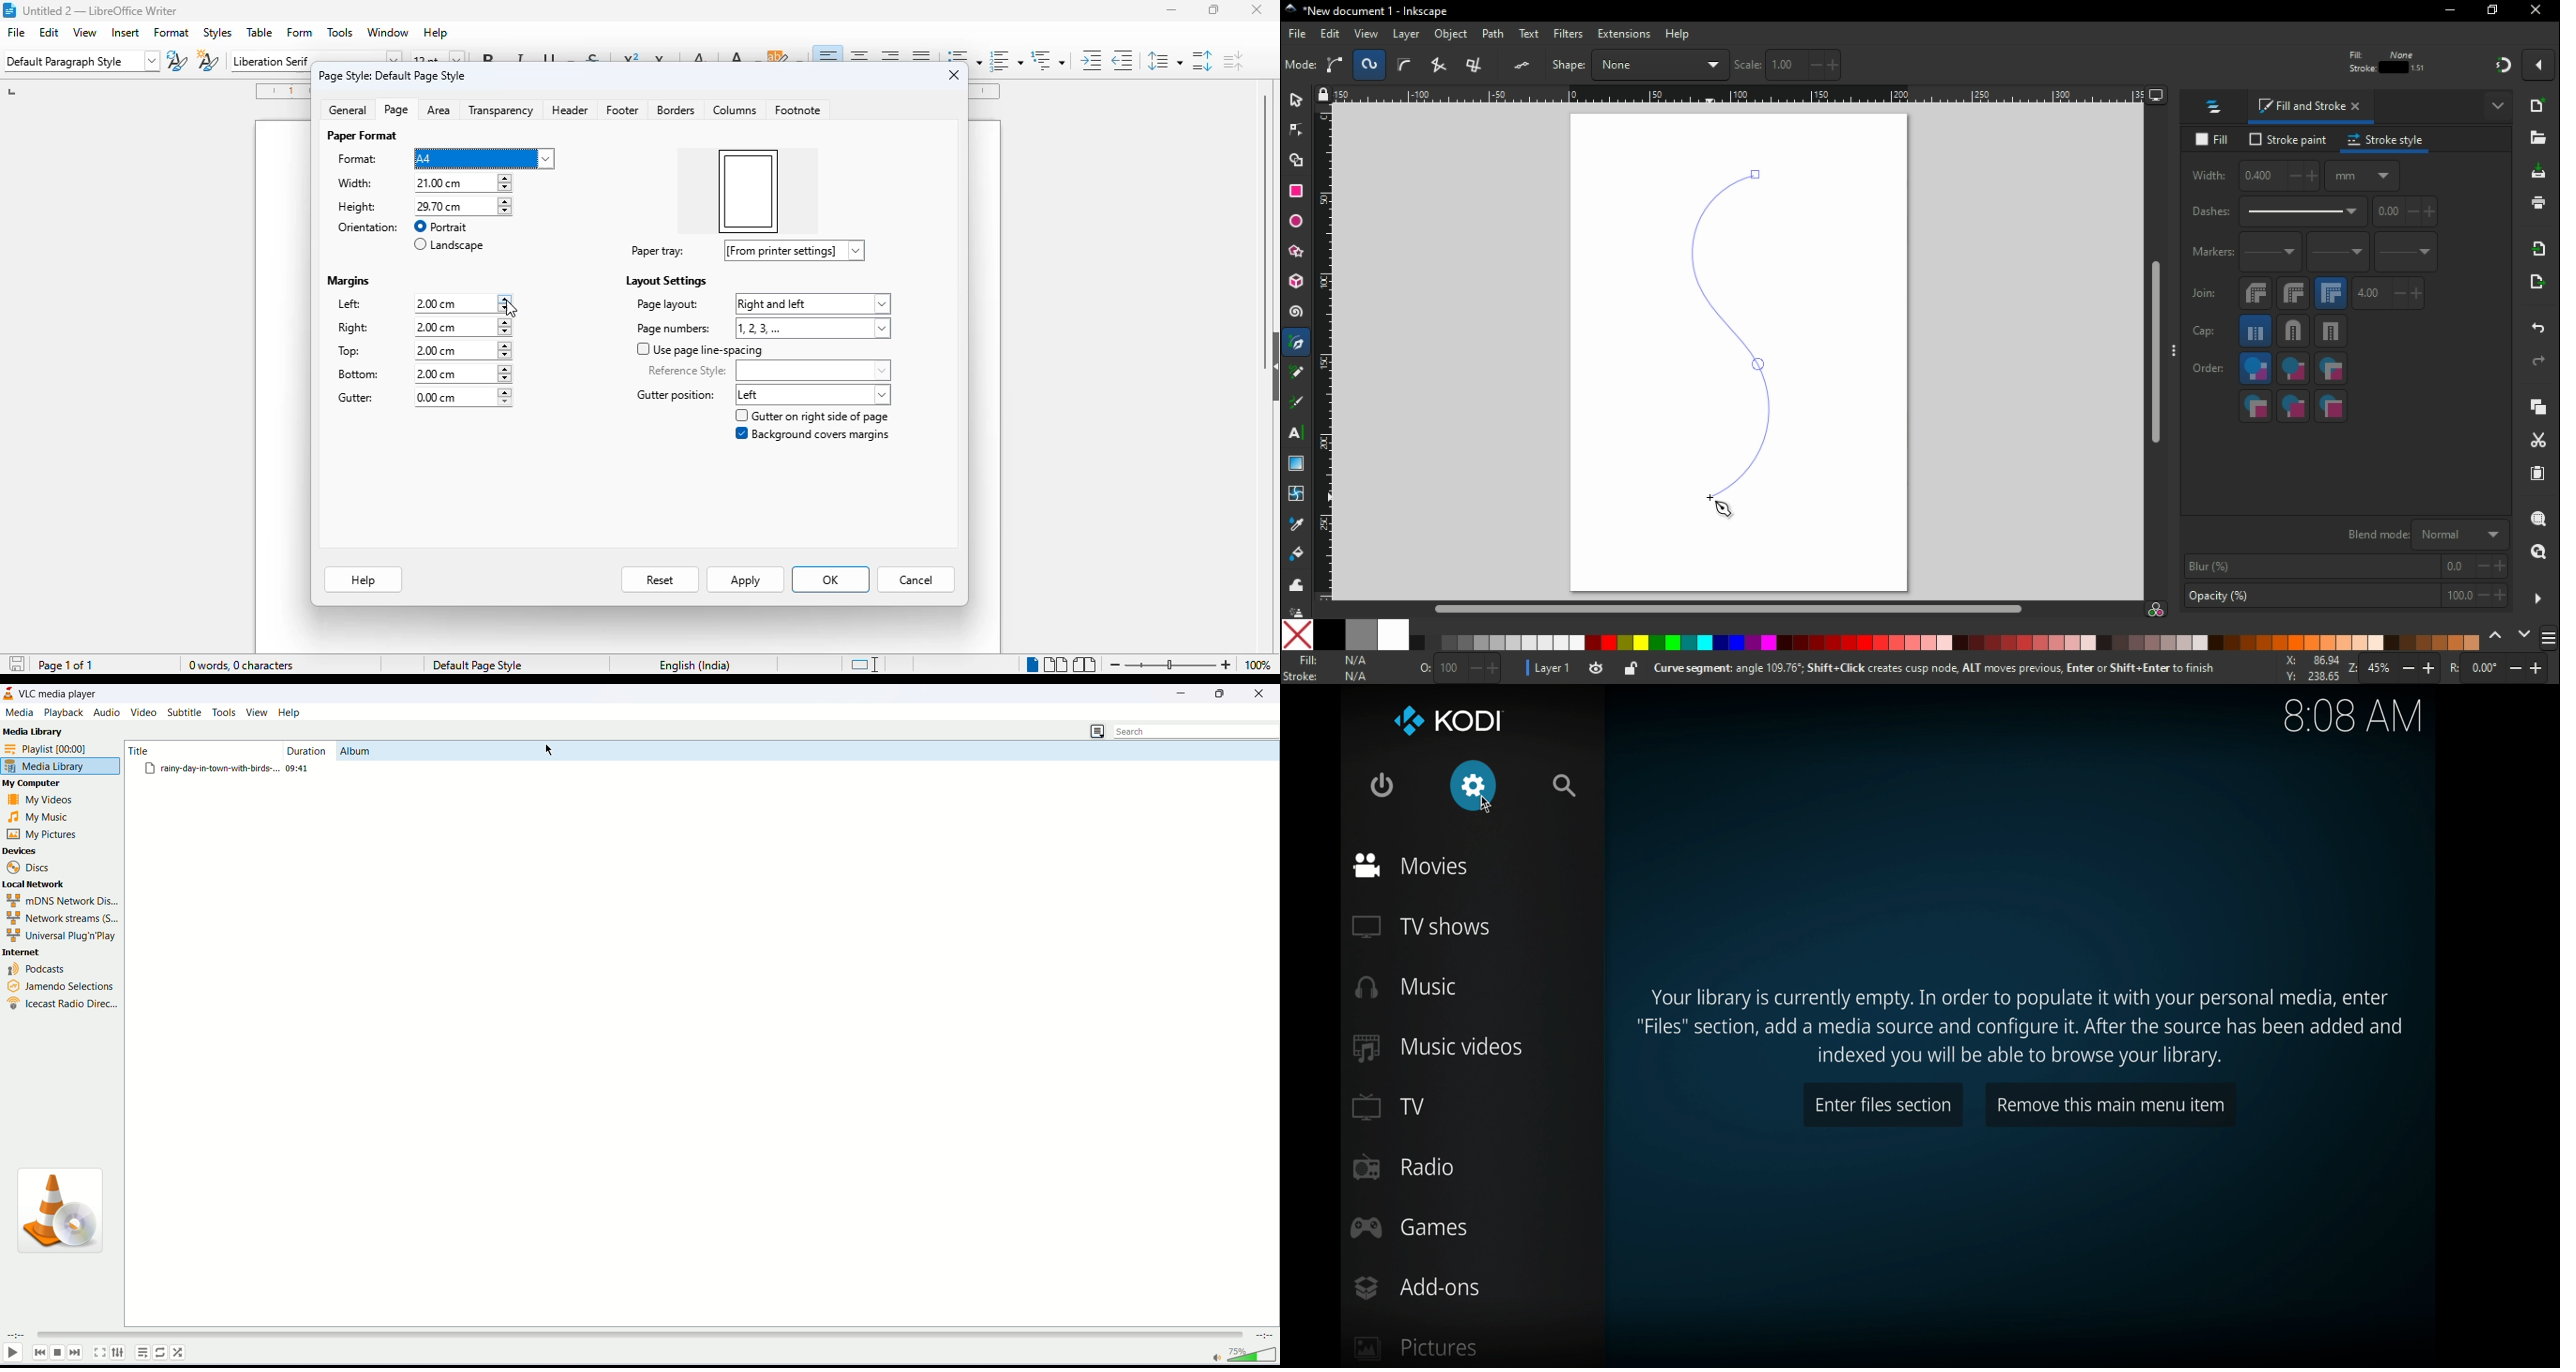 This screenshot has width=2576, height=1372. I want to click on open file dialogue, so click(2538, 138).